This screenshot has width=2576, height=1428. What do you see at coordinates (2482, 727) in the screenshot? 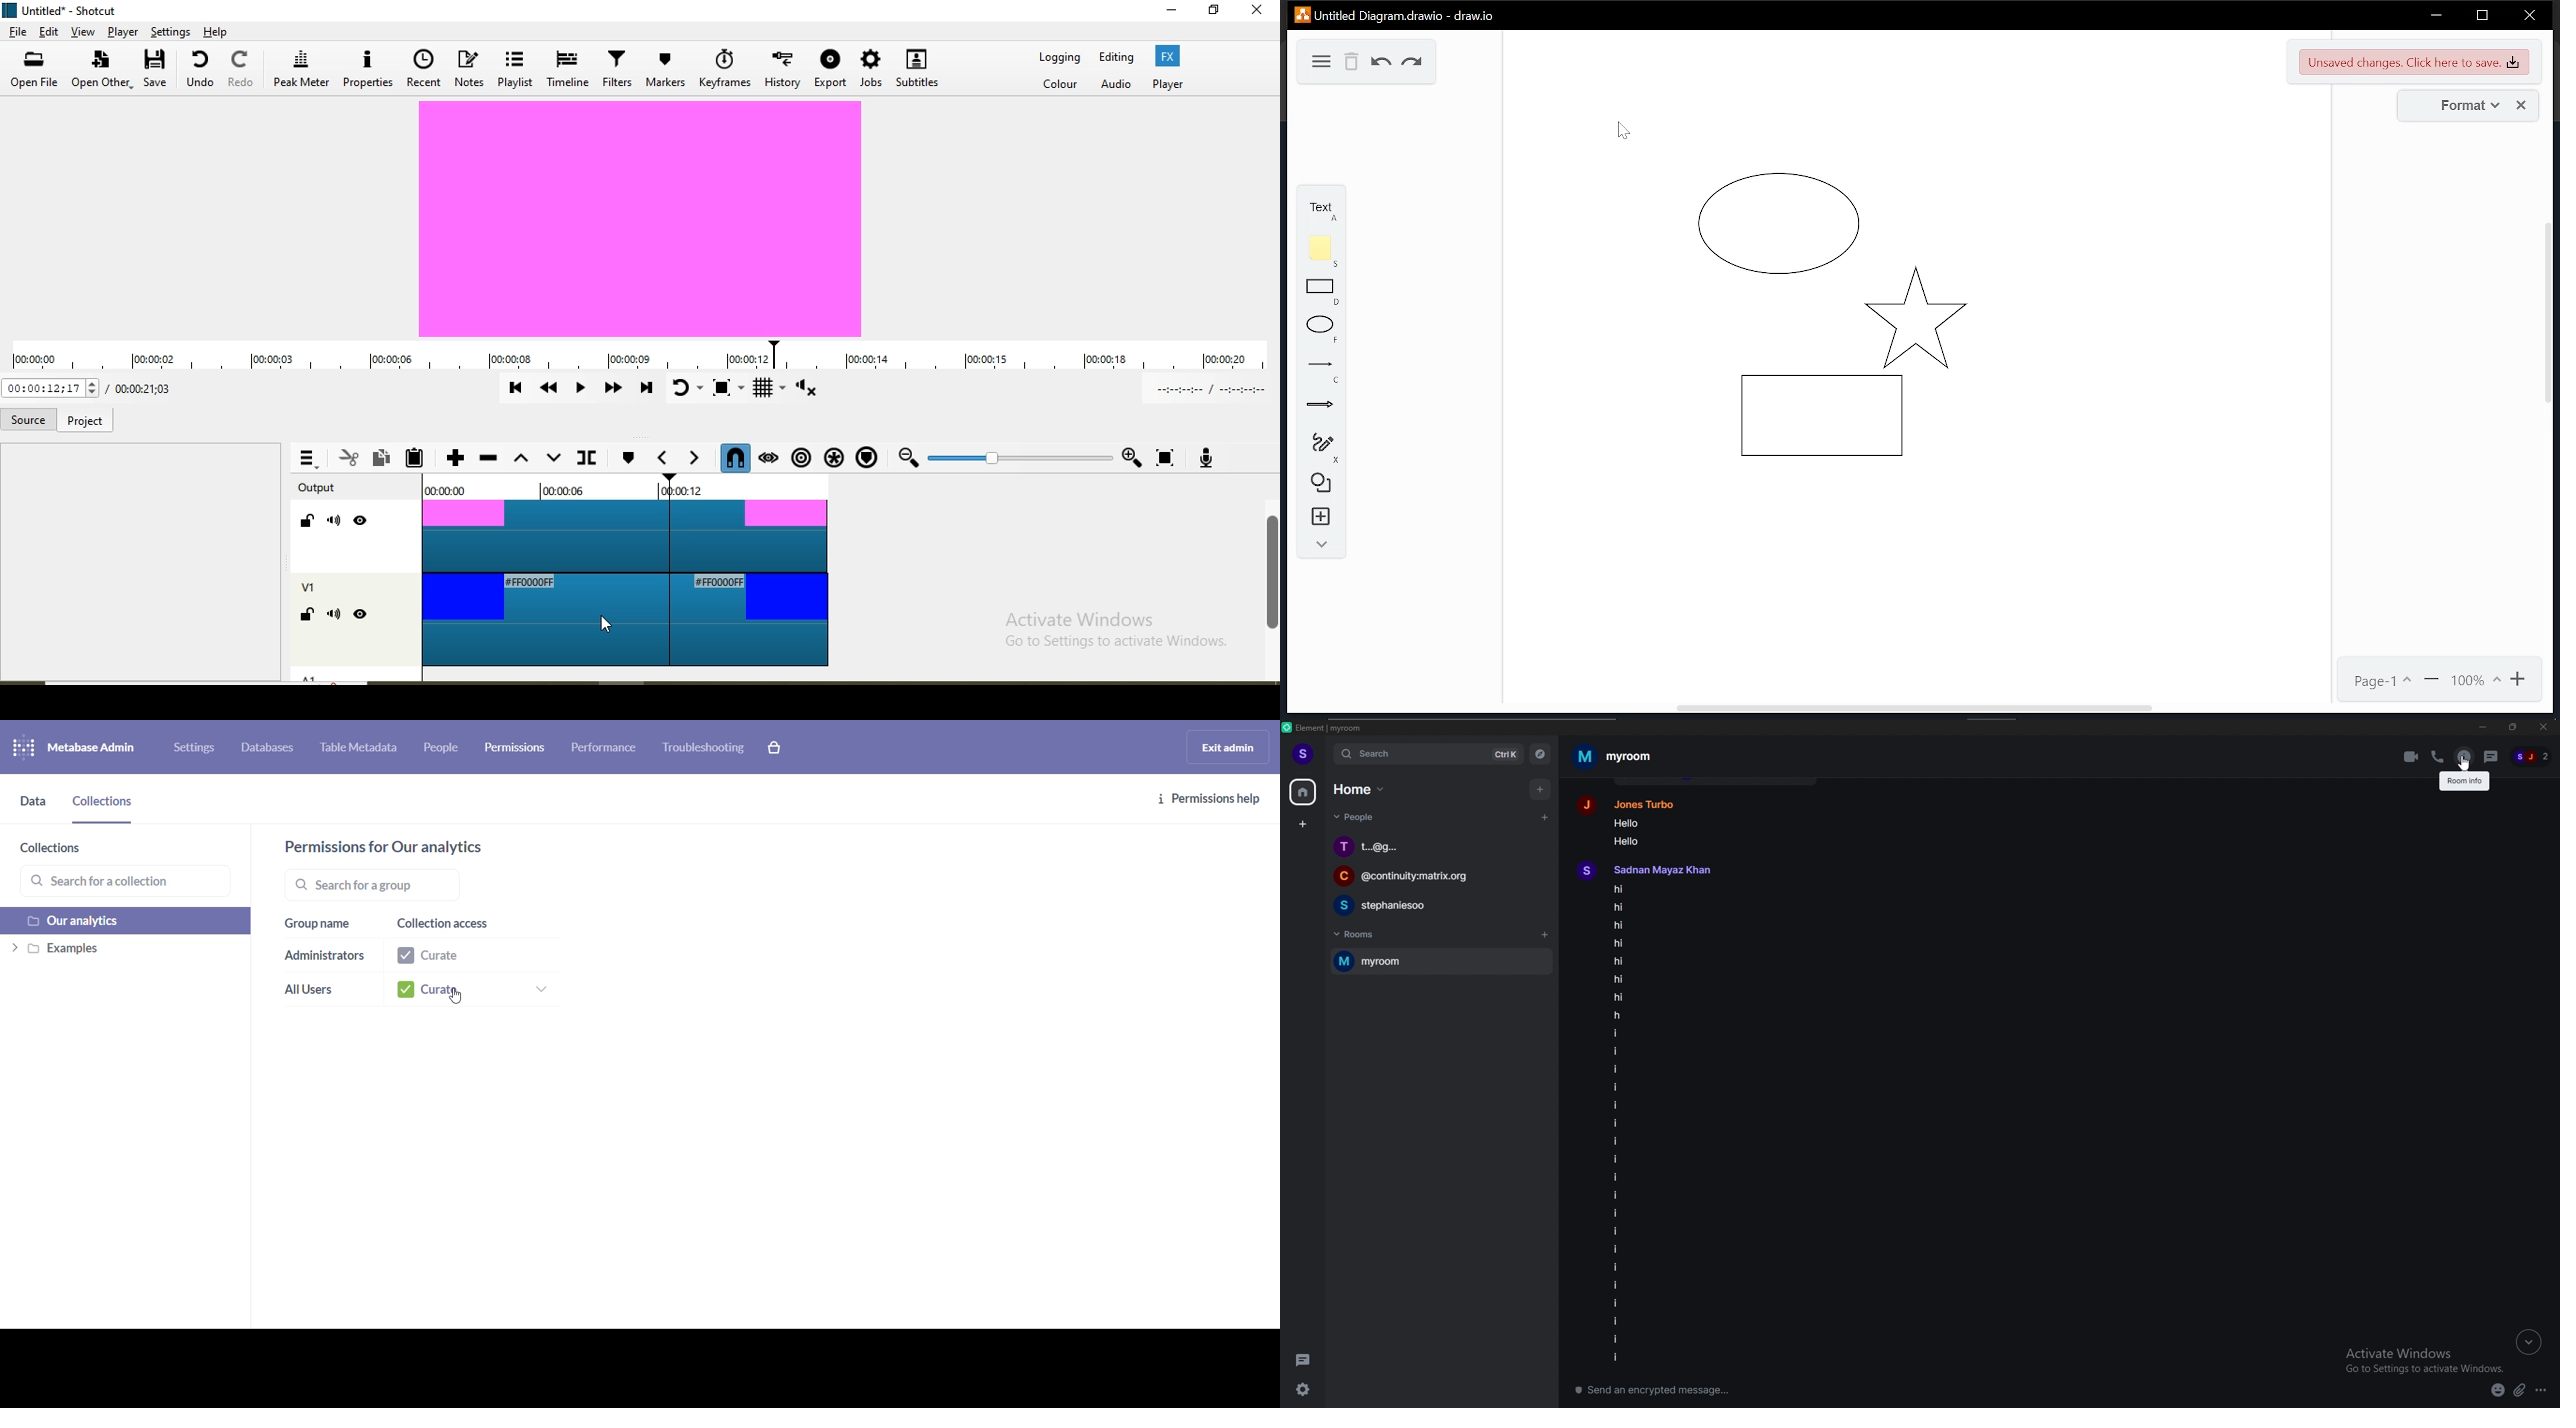
I see `minimize` at bounding box center [2482, 727].